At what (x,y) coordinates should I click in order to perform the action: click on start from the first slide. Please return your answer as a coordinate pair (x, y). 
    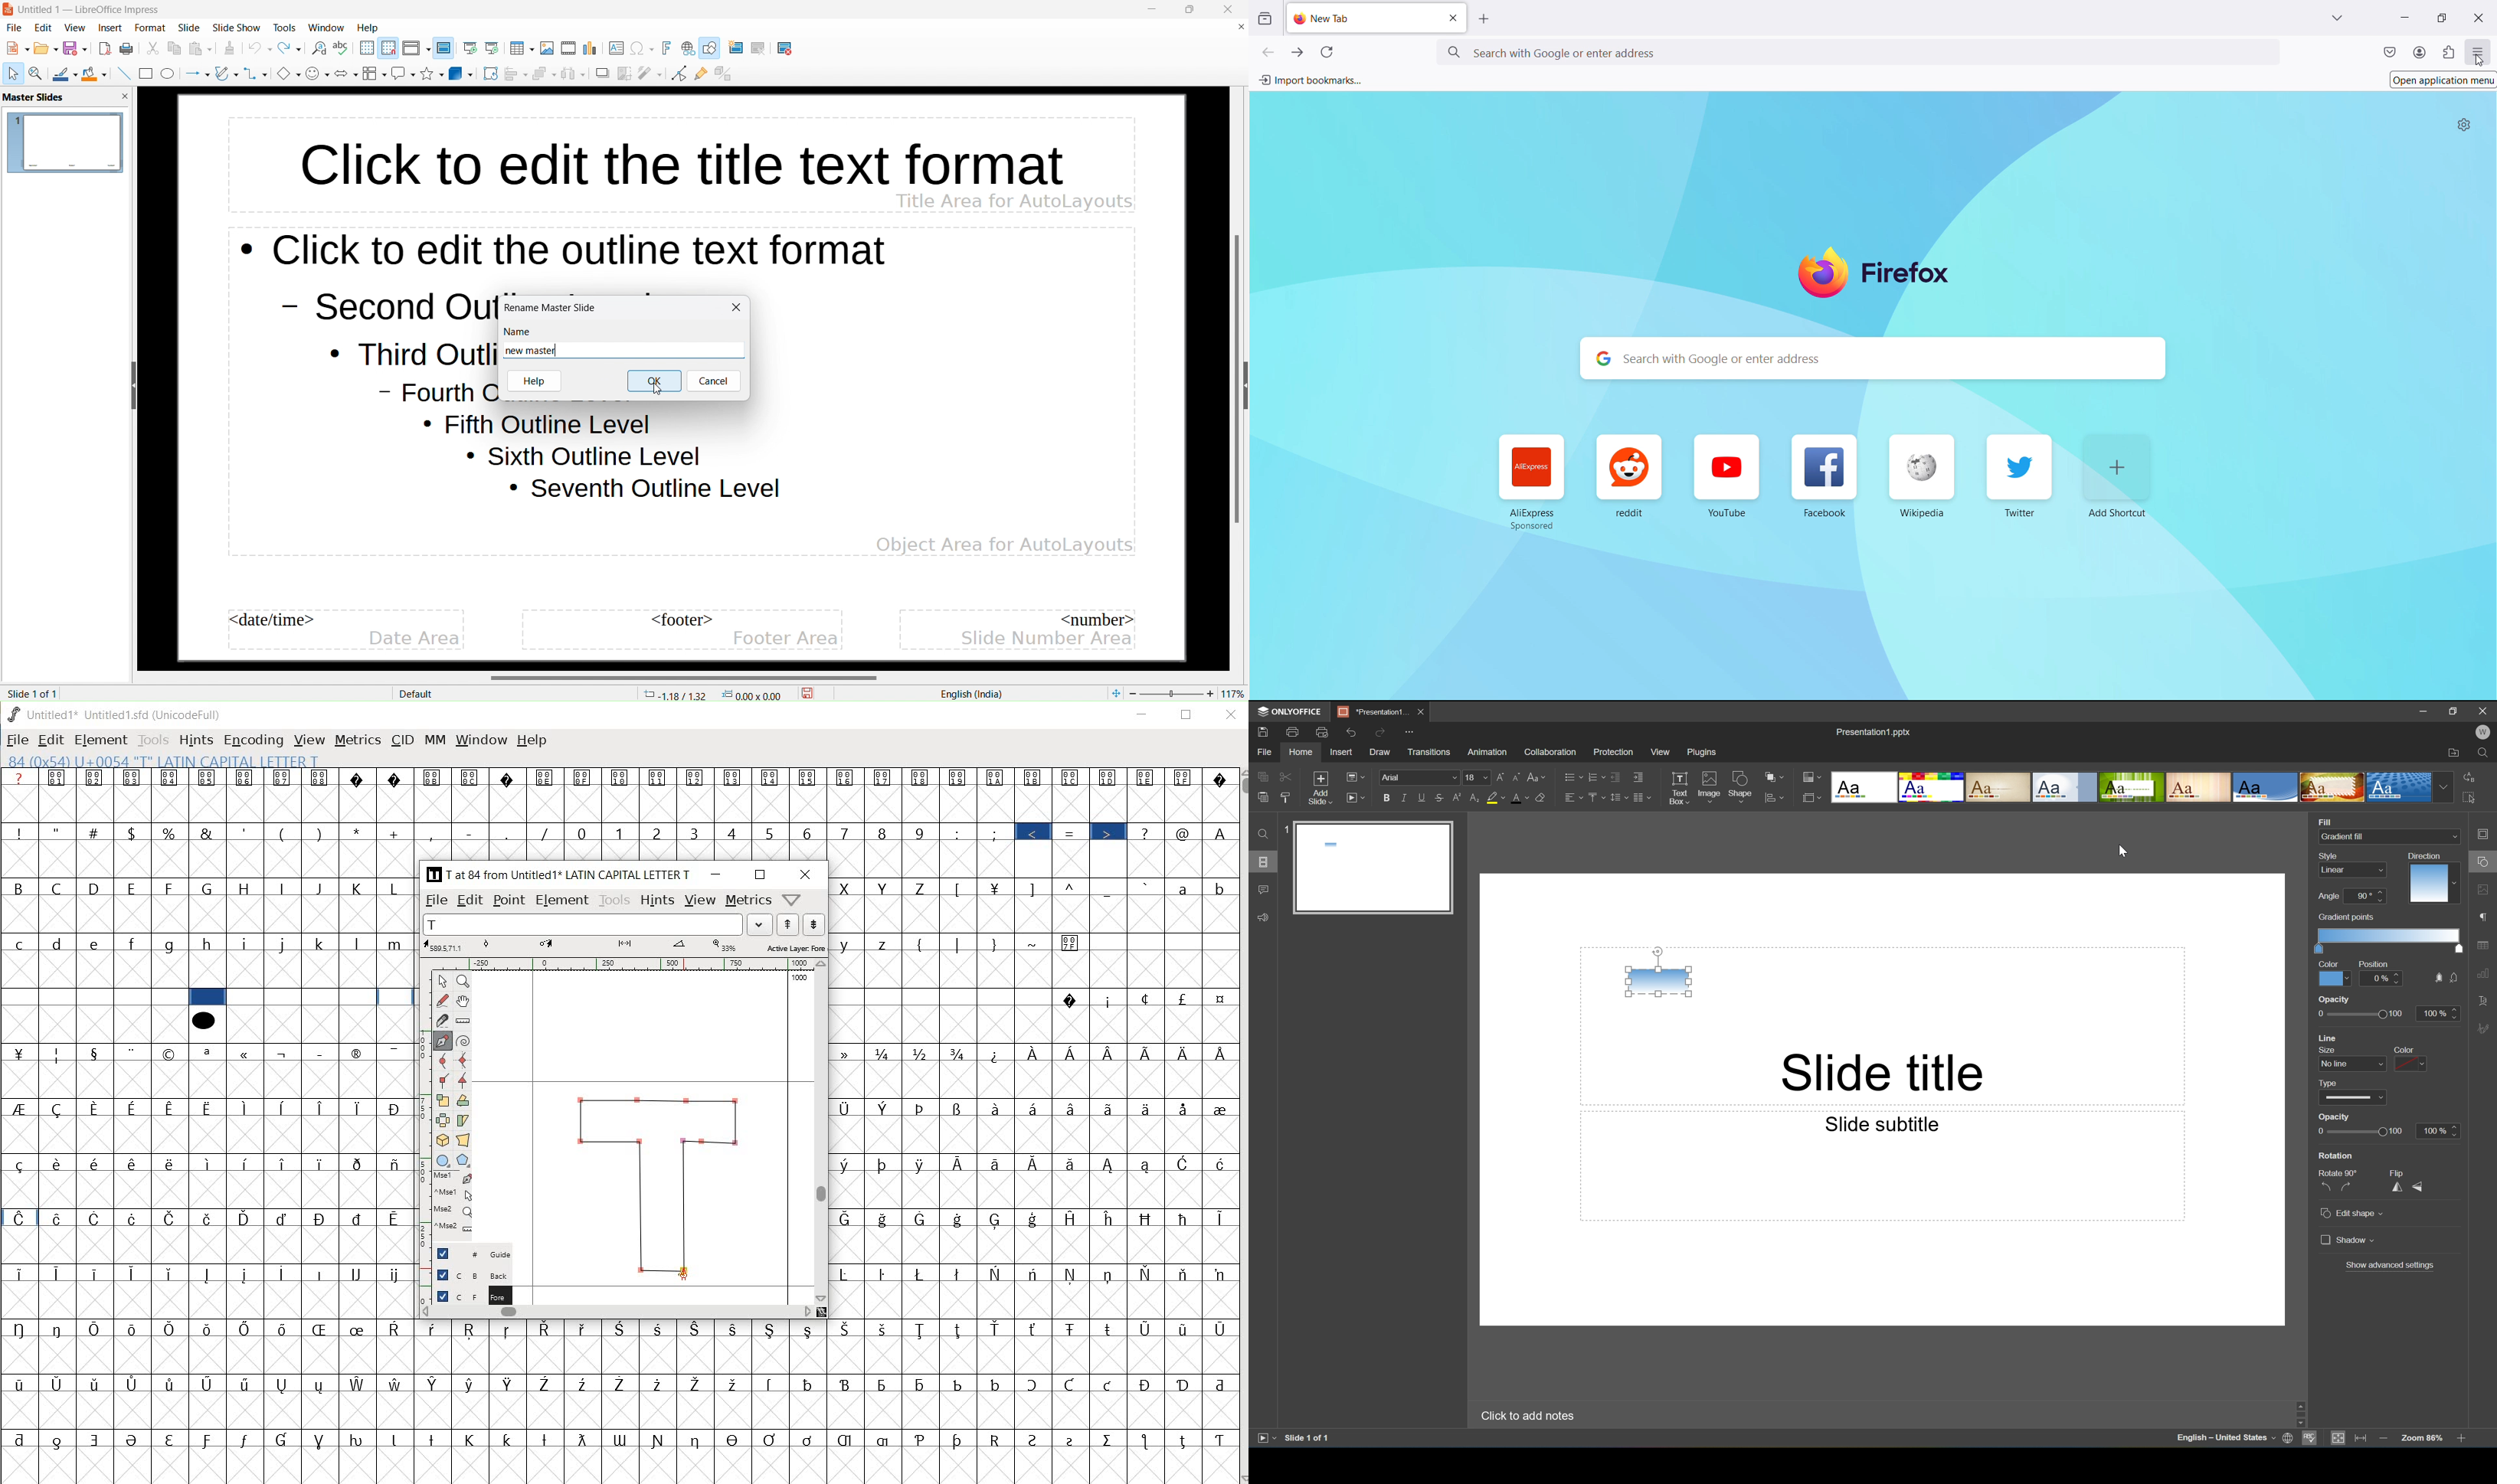
    Looking at the image, I should click on (471, 49).